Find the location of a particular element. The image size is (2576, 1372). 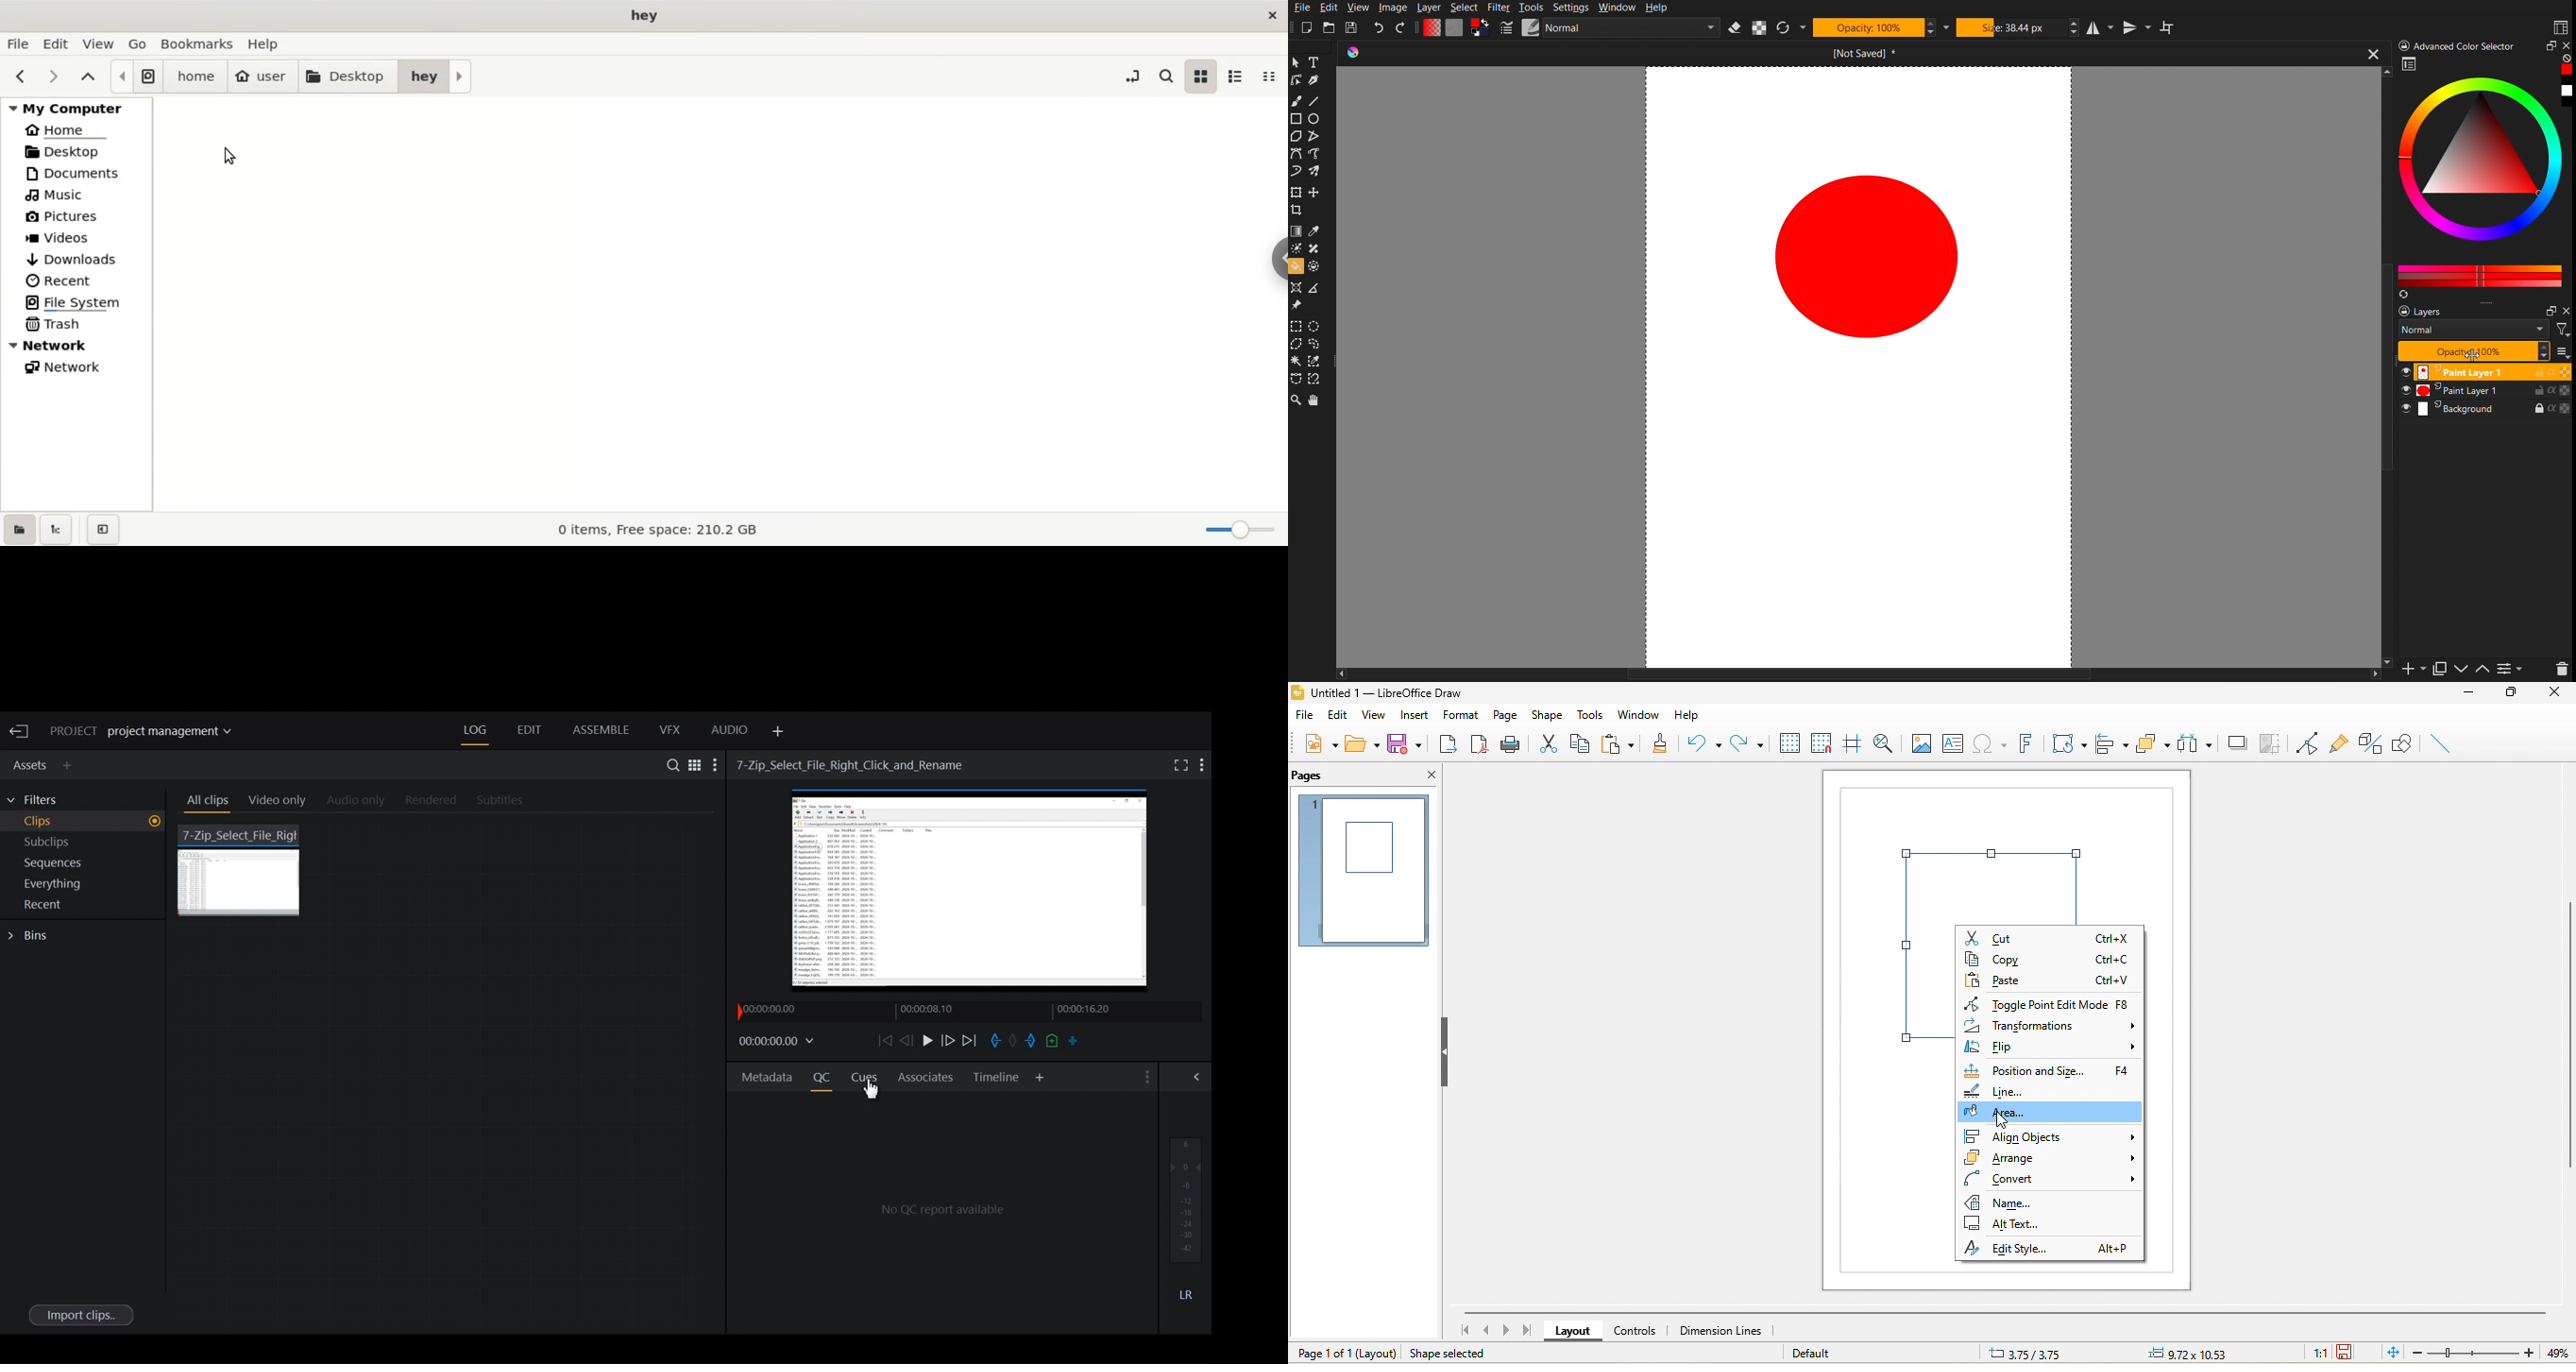

Enclose & Fill is located at coordinates (1315, 267).